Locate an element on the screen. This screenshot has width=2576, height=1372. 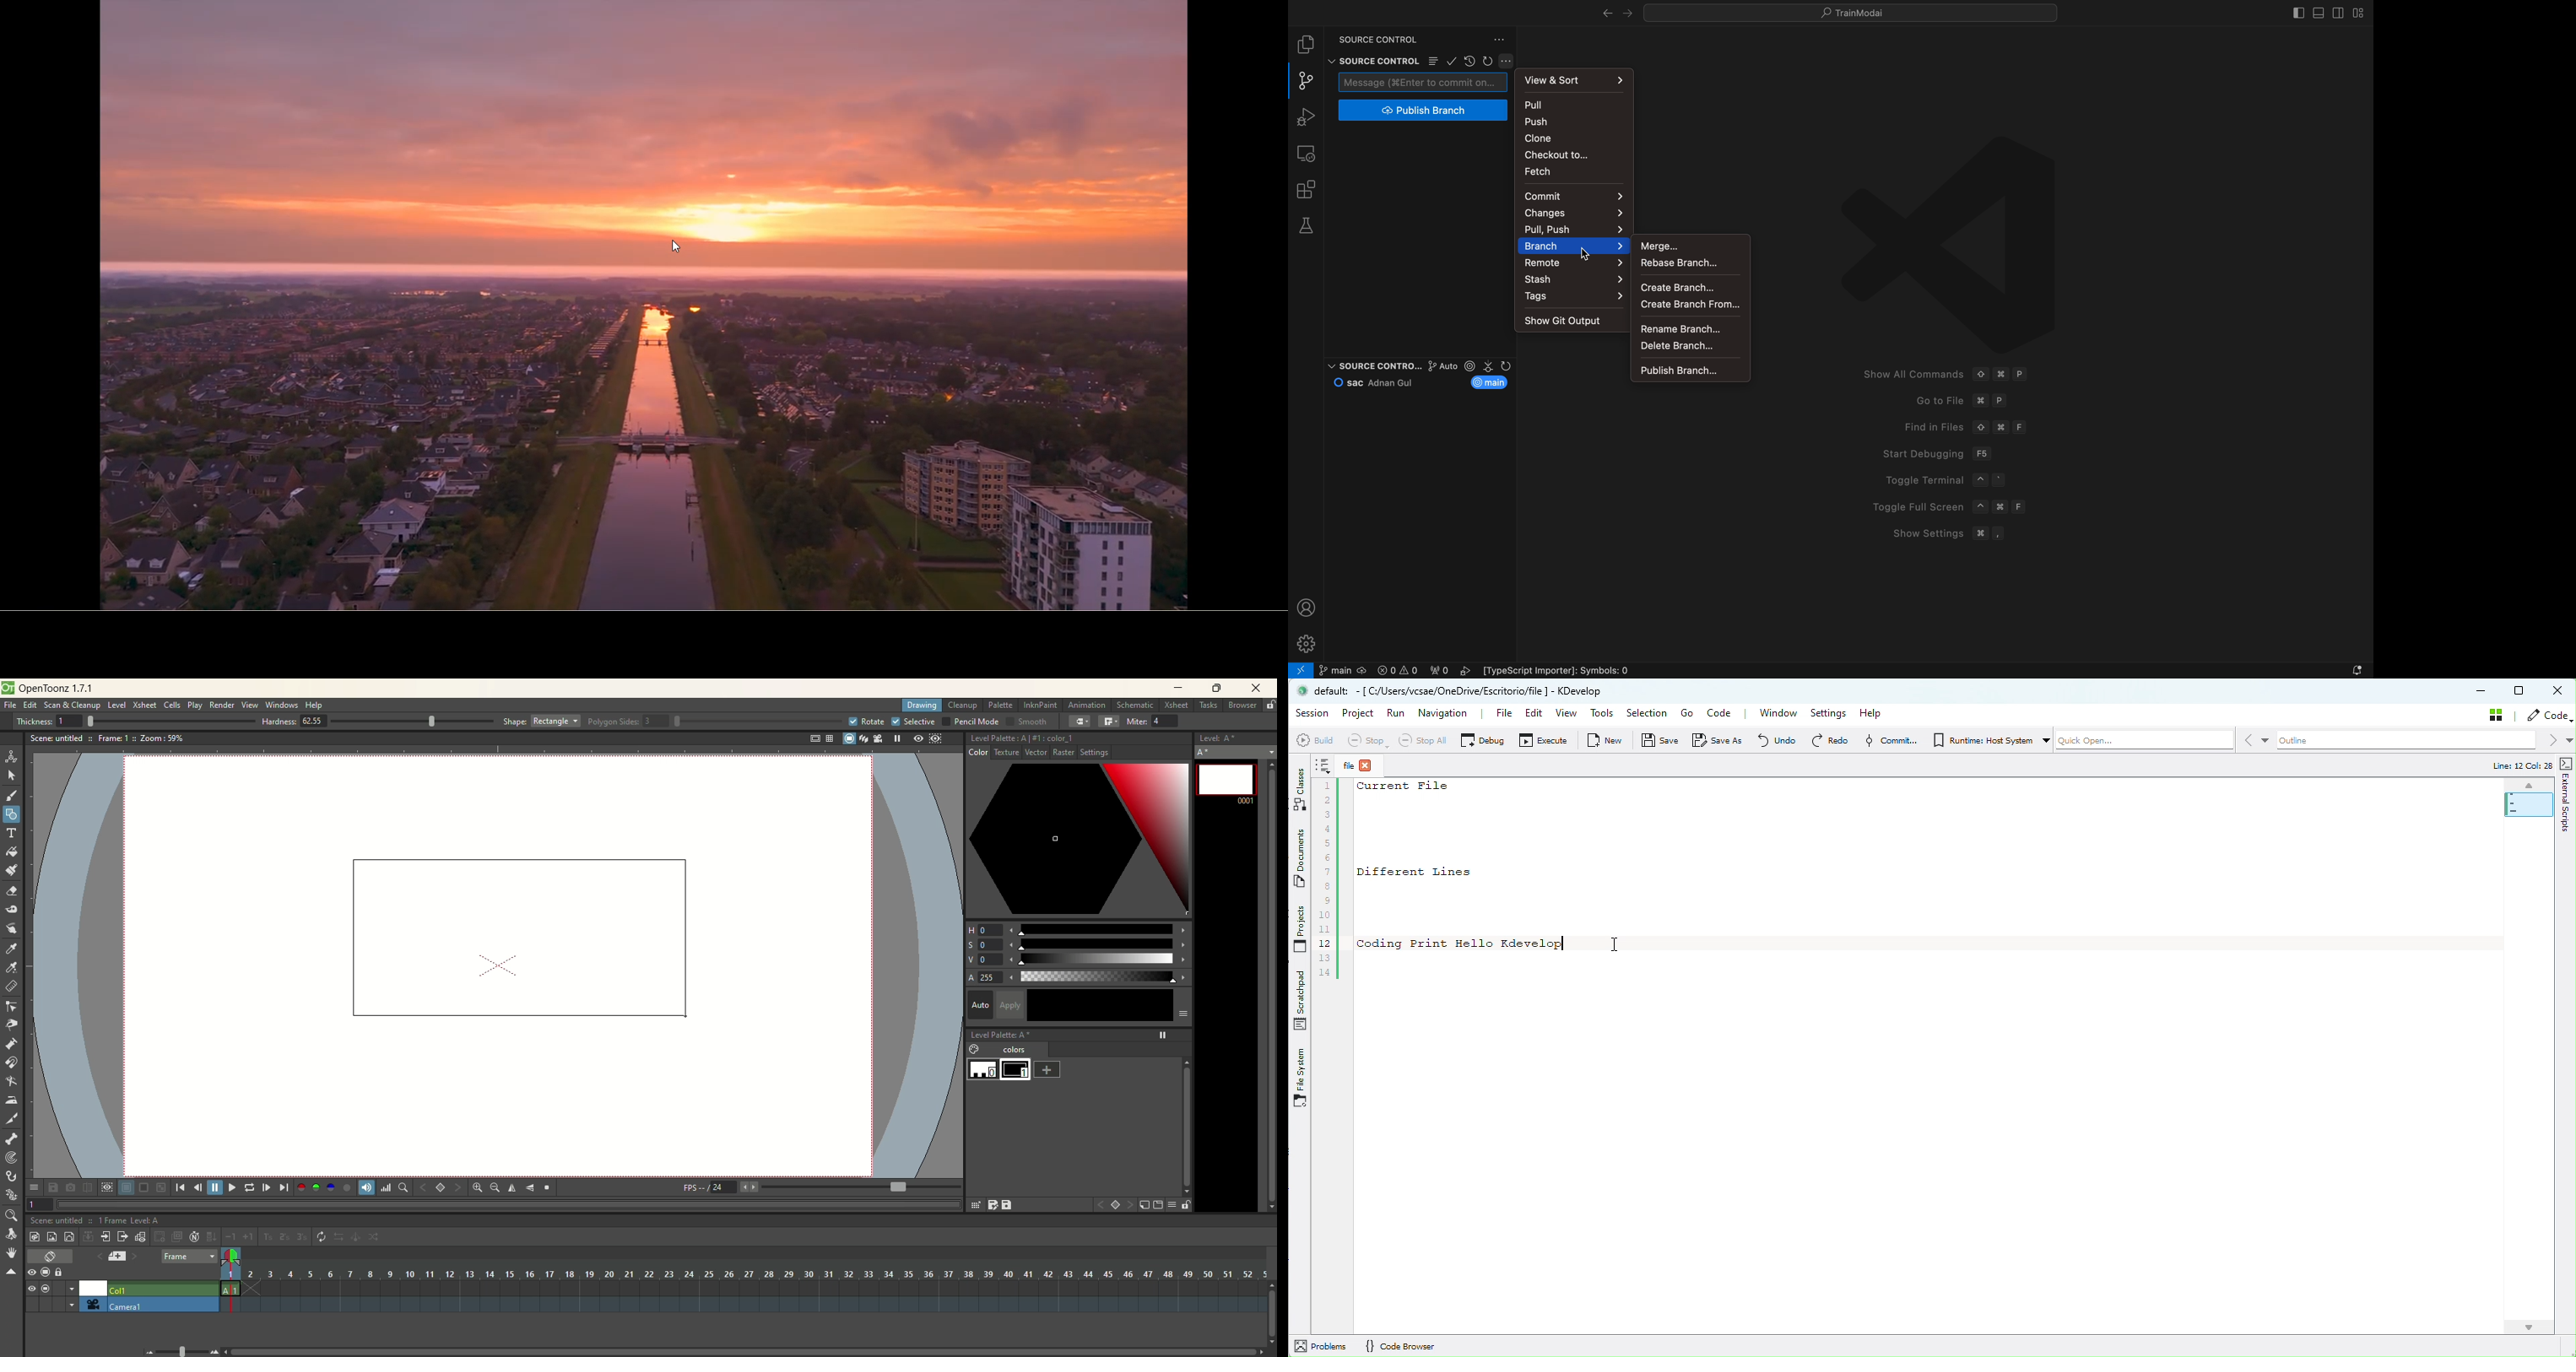
commit is located at coordinates (1572, 195).